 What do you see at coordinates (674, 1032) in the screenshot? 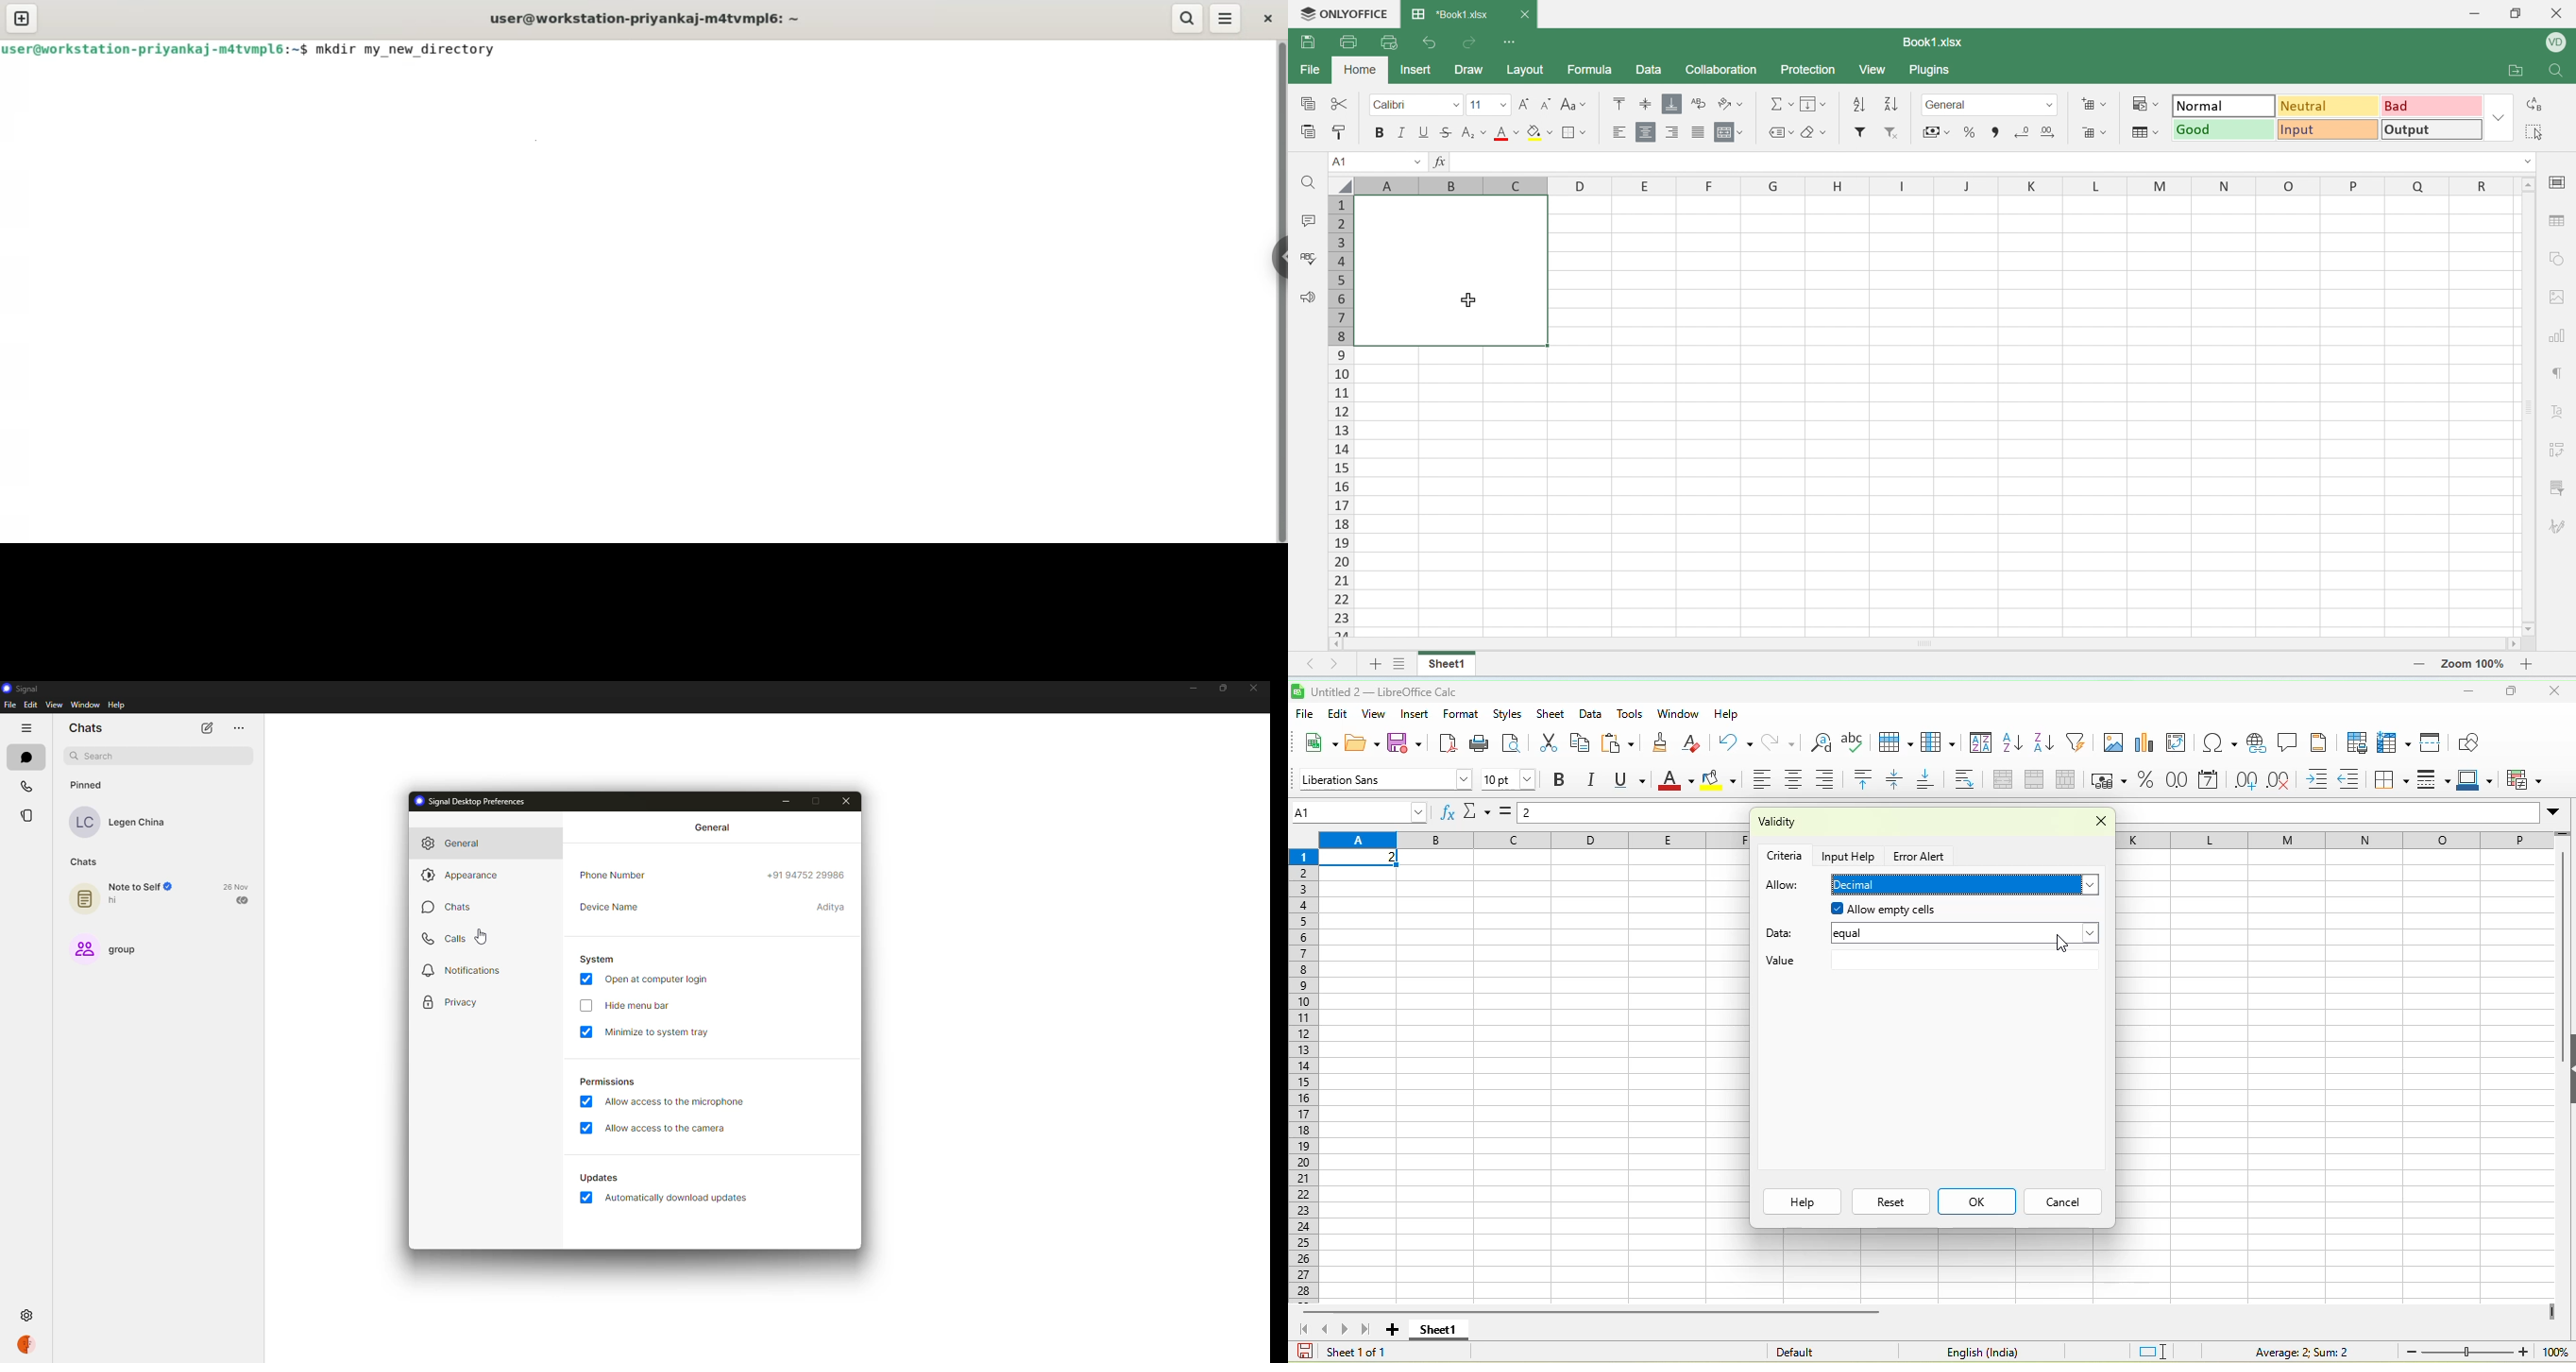
I see `minimize to system tray` at bounding box center [674, 1032].